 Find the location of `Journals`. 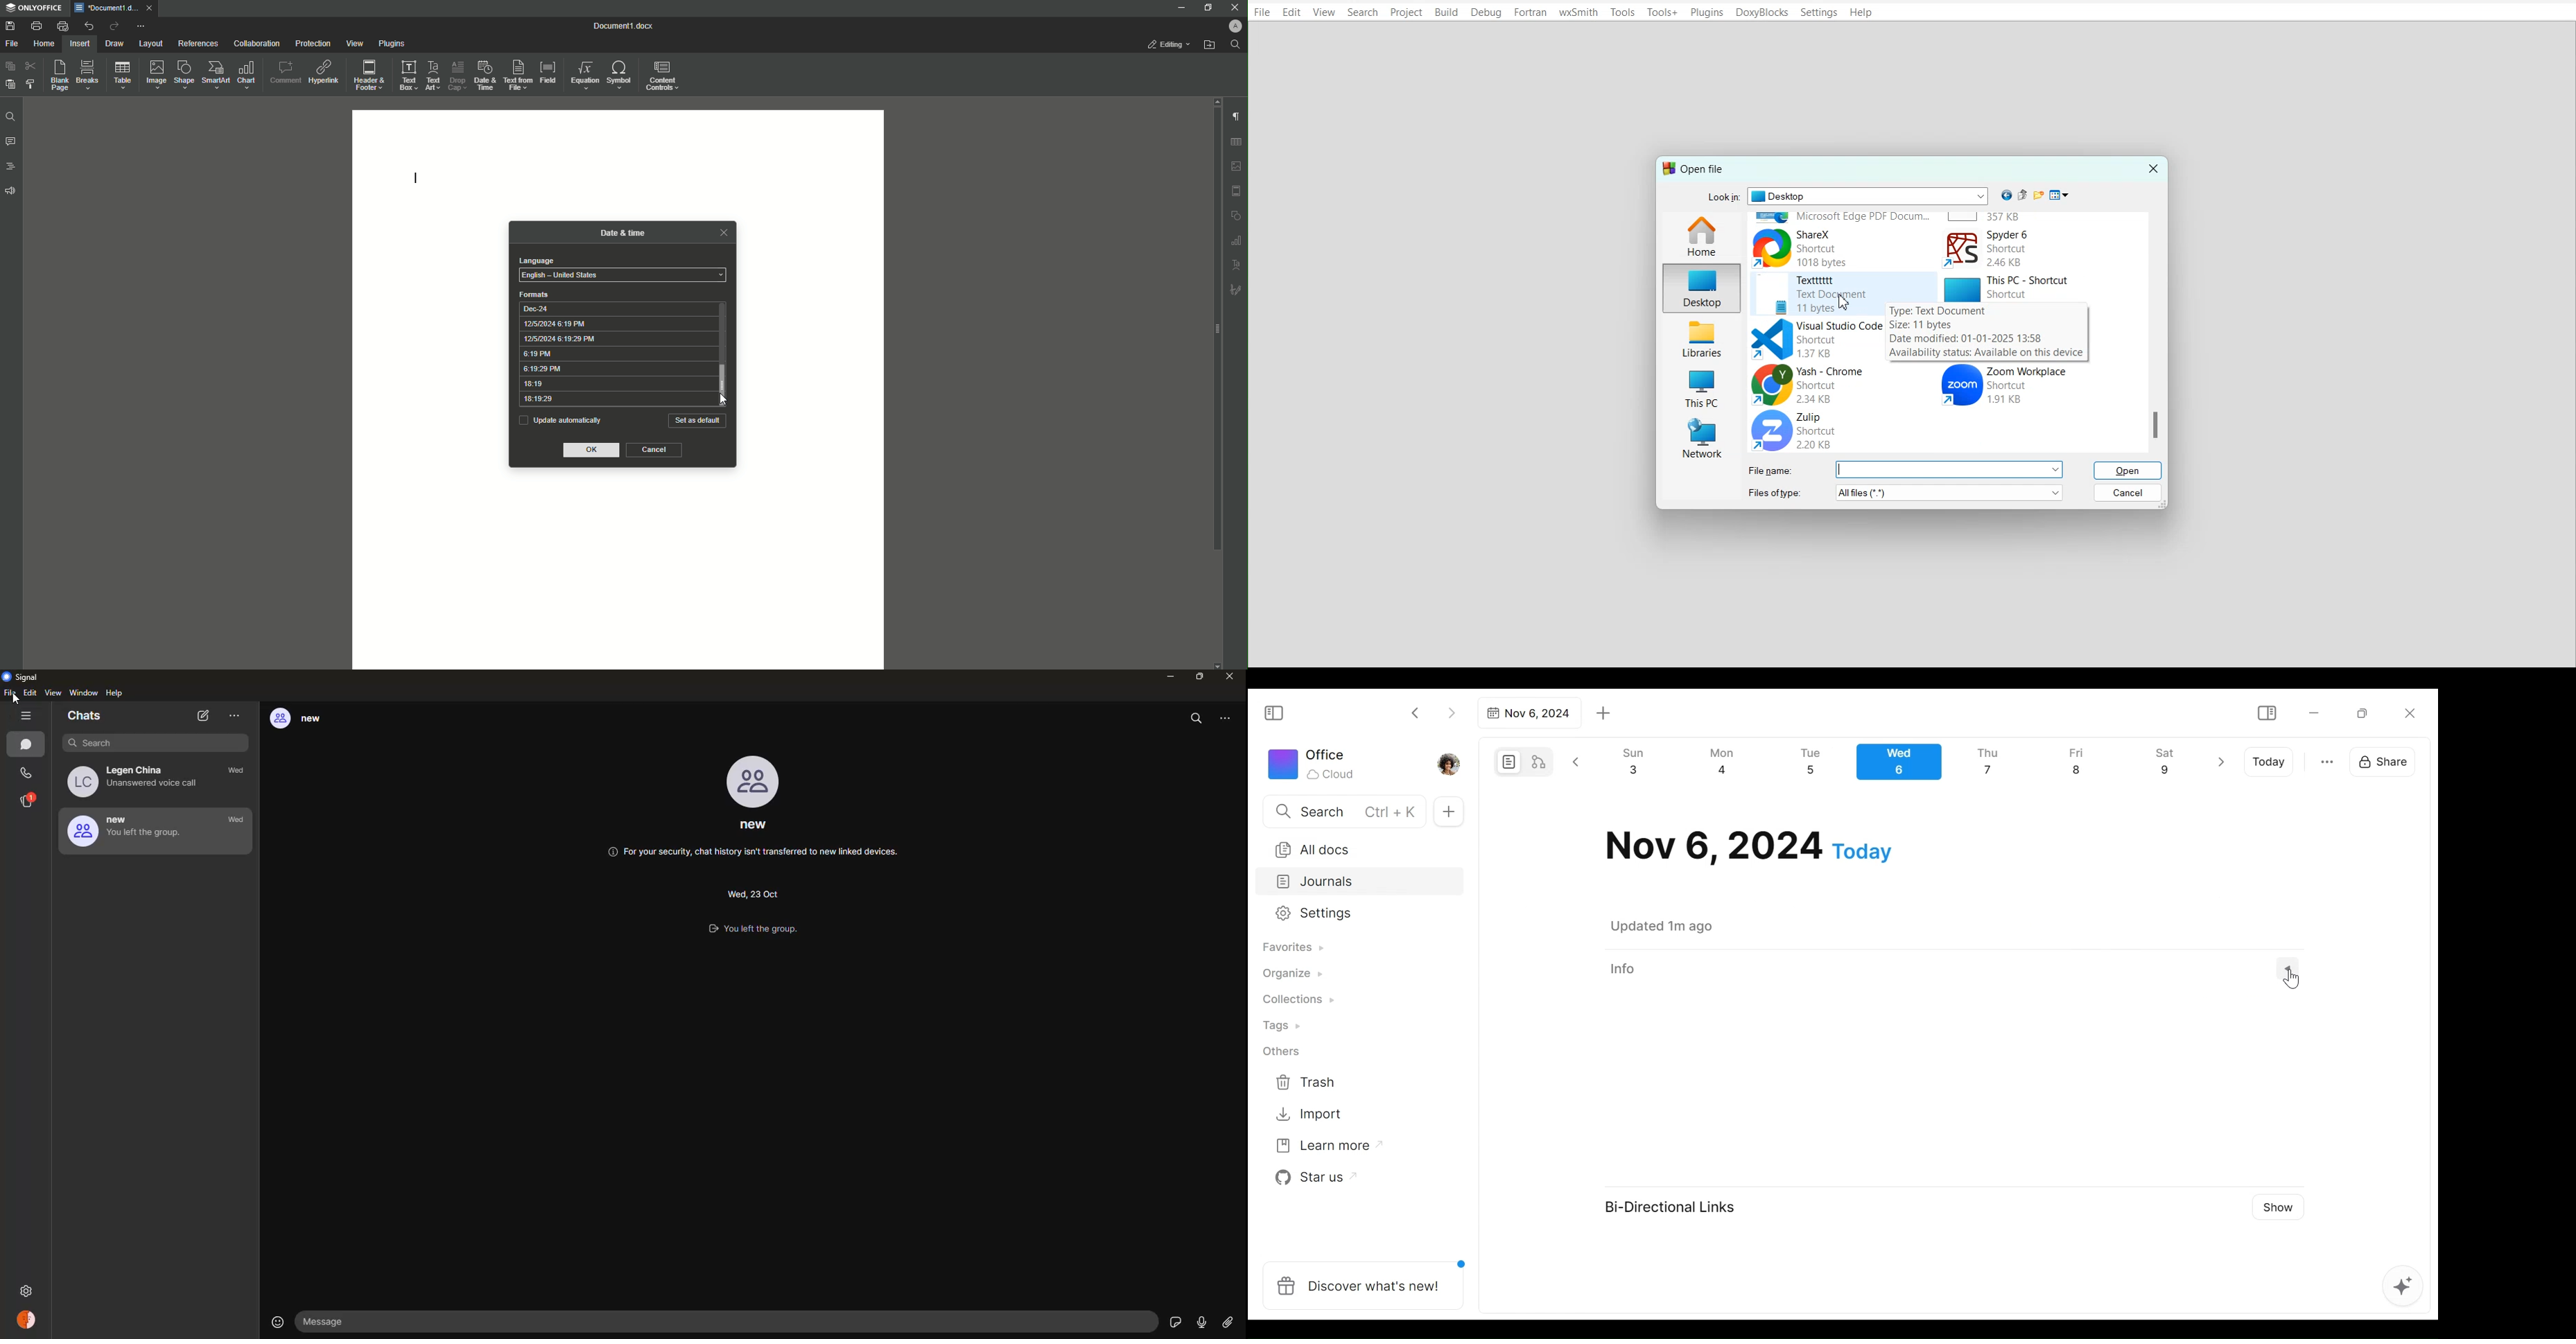

Journals is located at coordinates (1361, 883).